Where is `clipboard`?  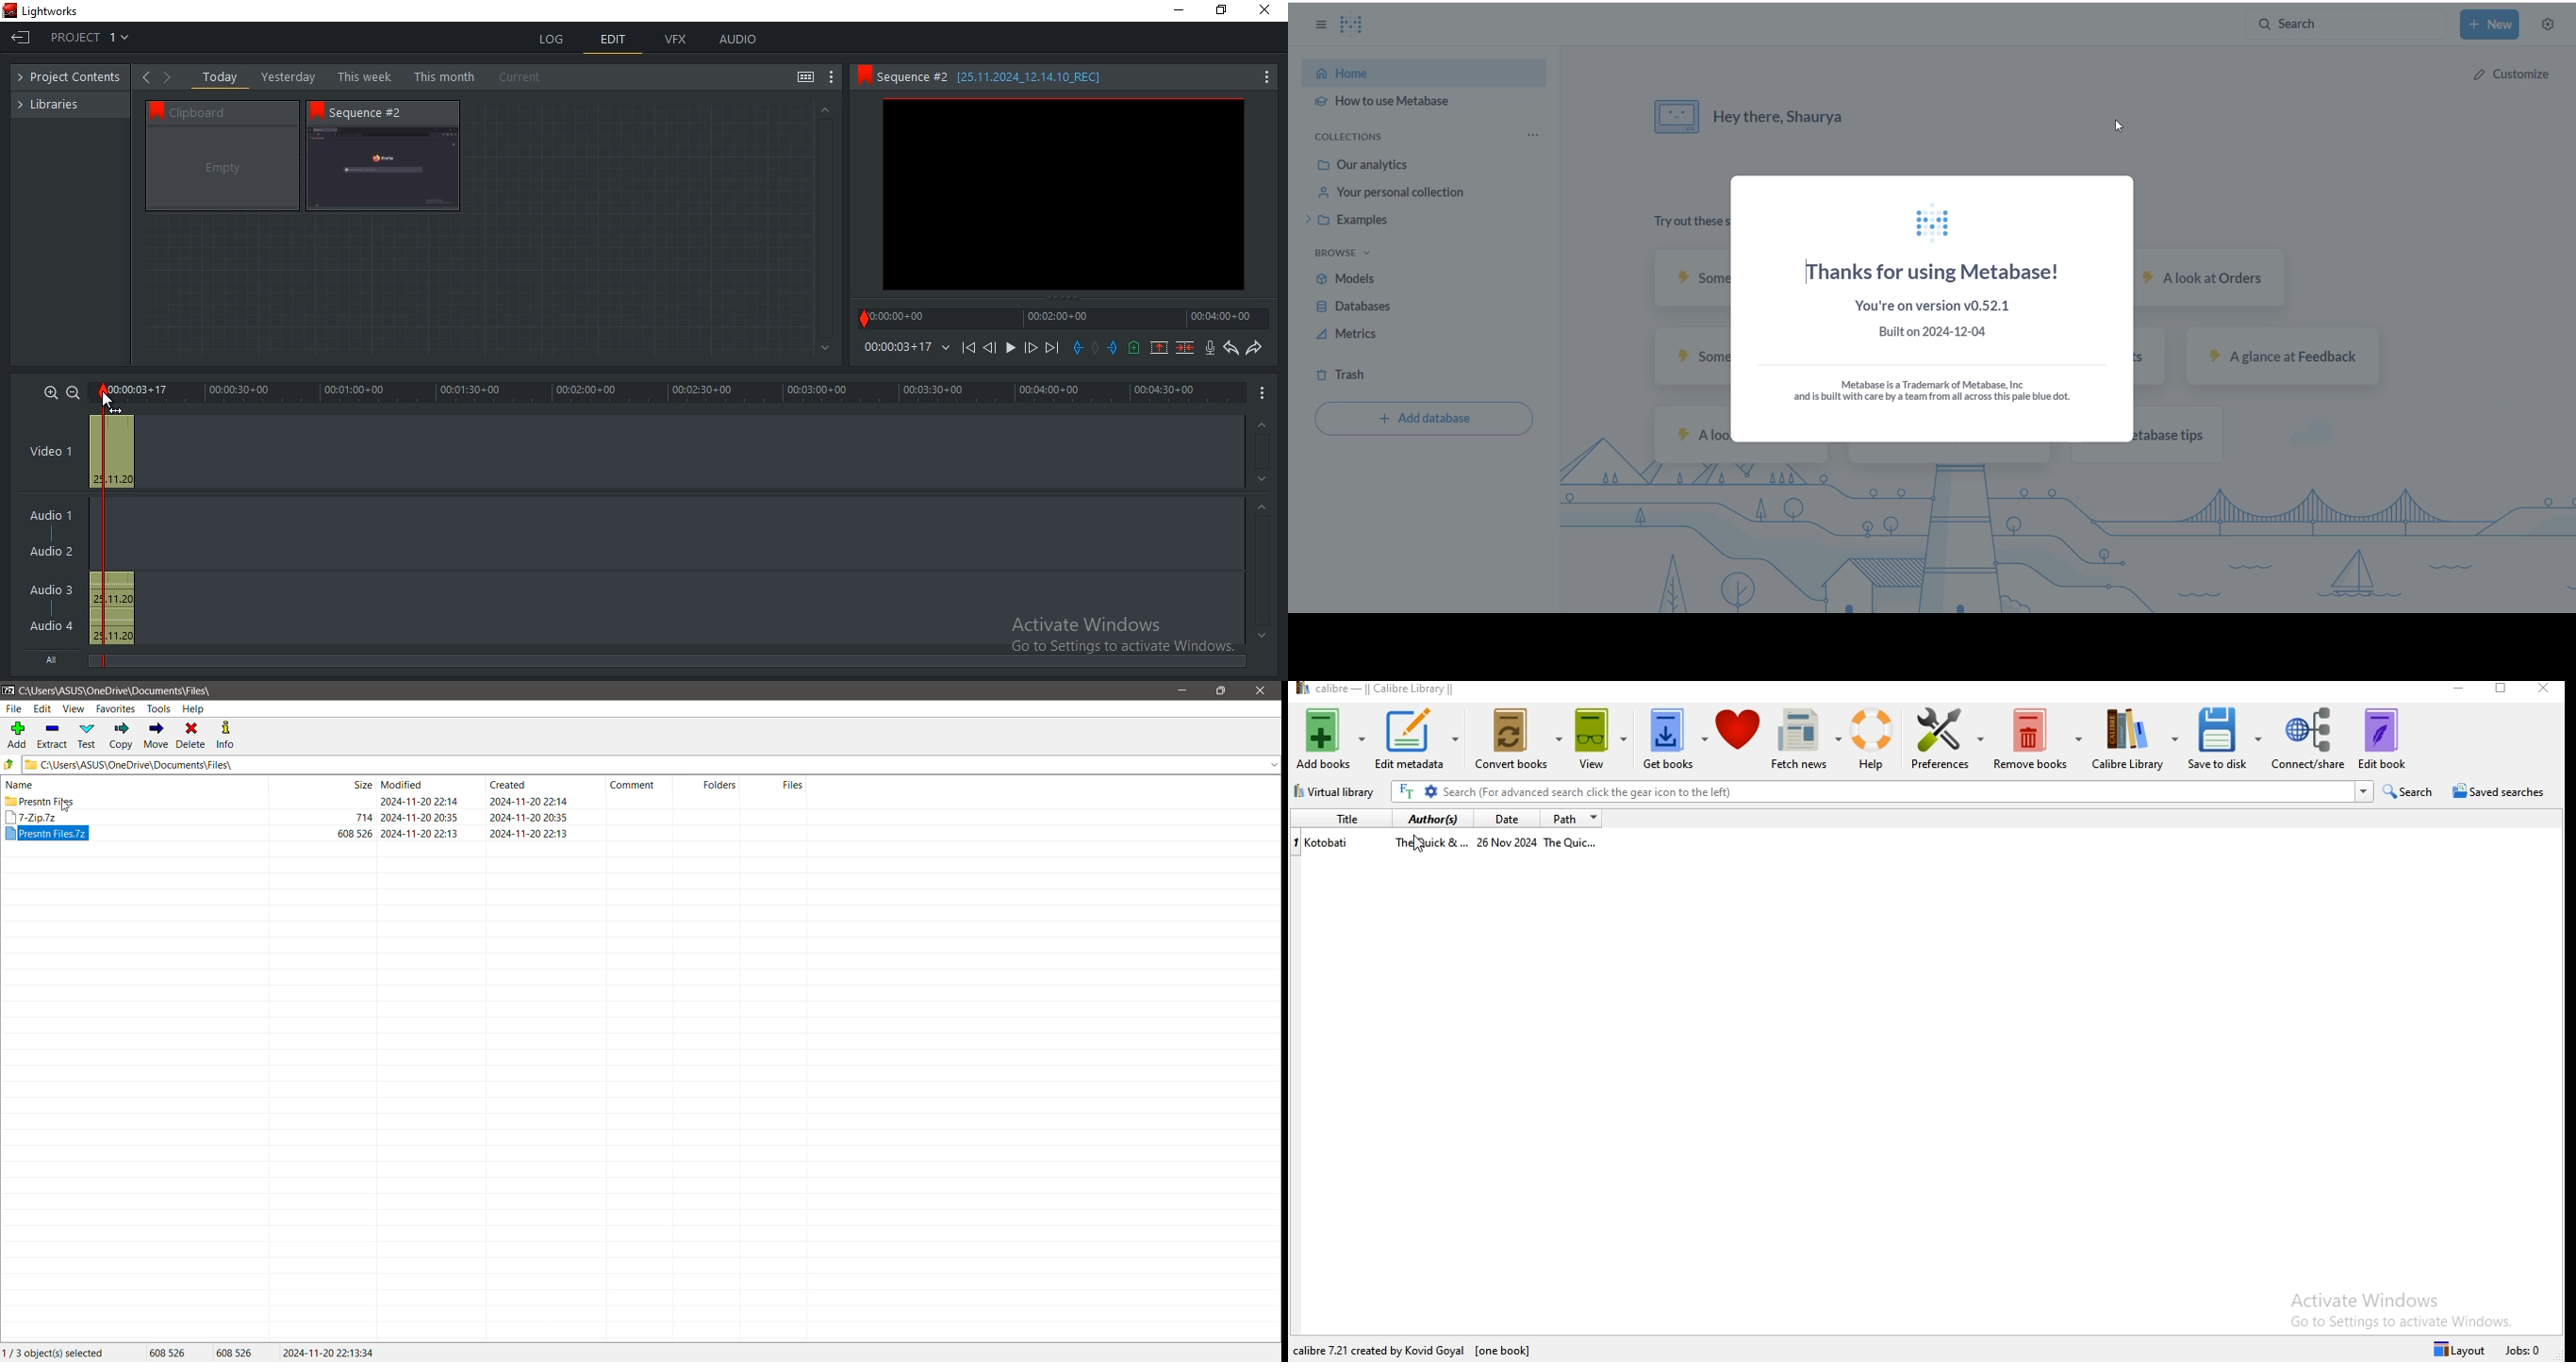 clipboard is located at coordinates (223, 169).